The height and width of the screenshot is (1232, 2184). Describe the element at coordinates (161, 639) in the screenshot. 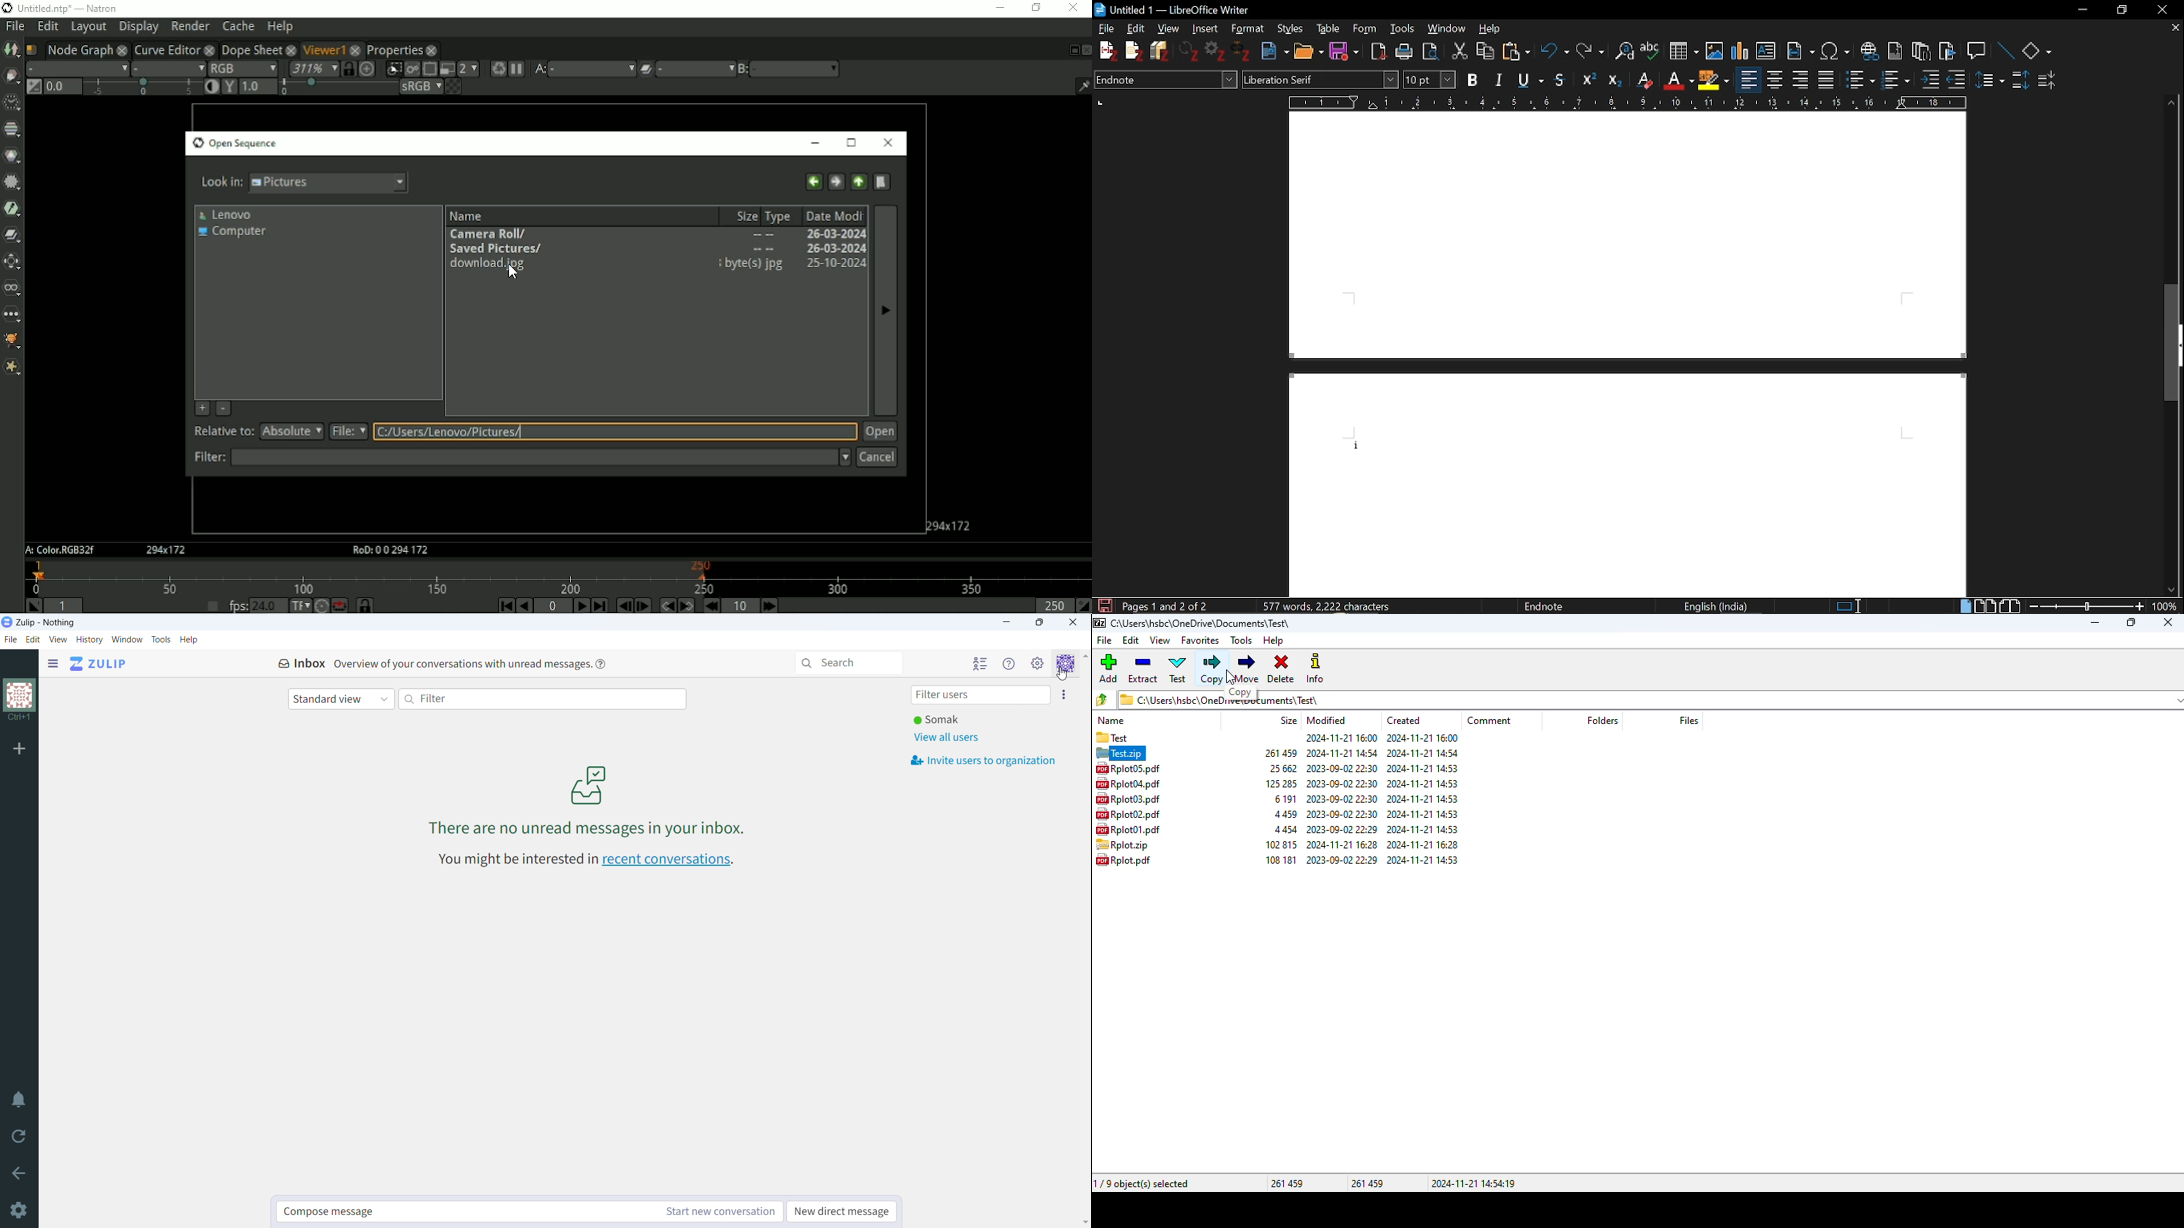

I see `tools` at that location.